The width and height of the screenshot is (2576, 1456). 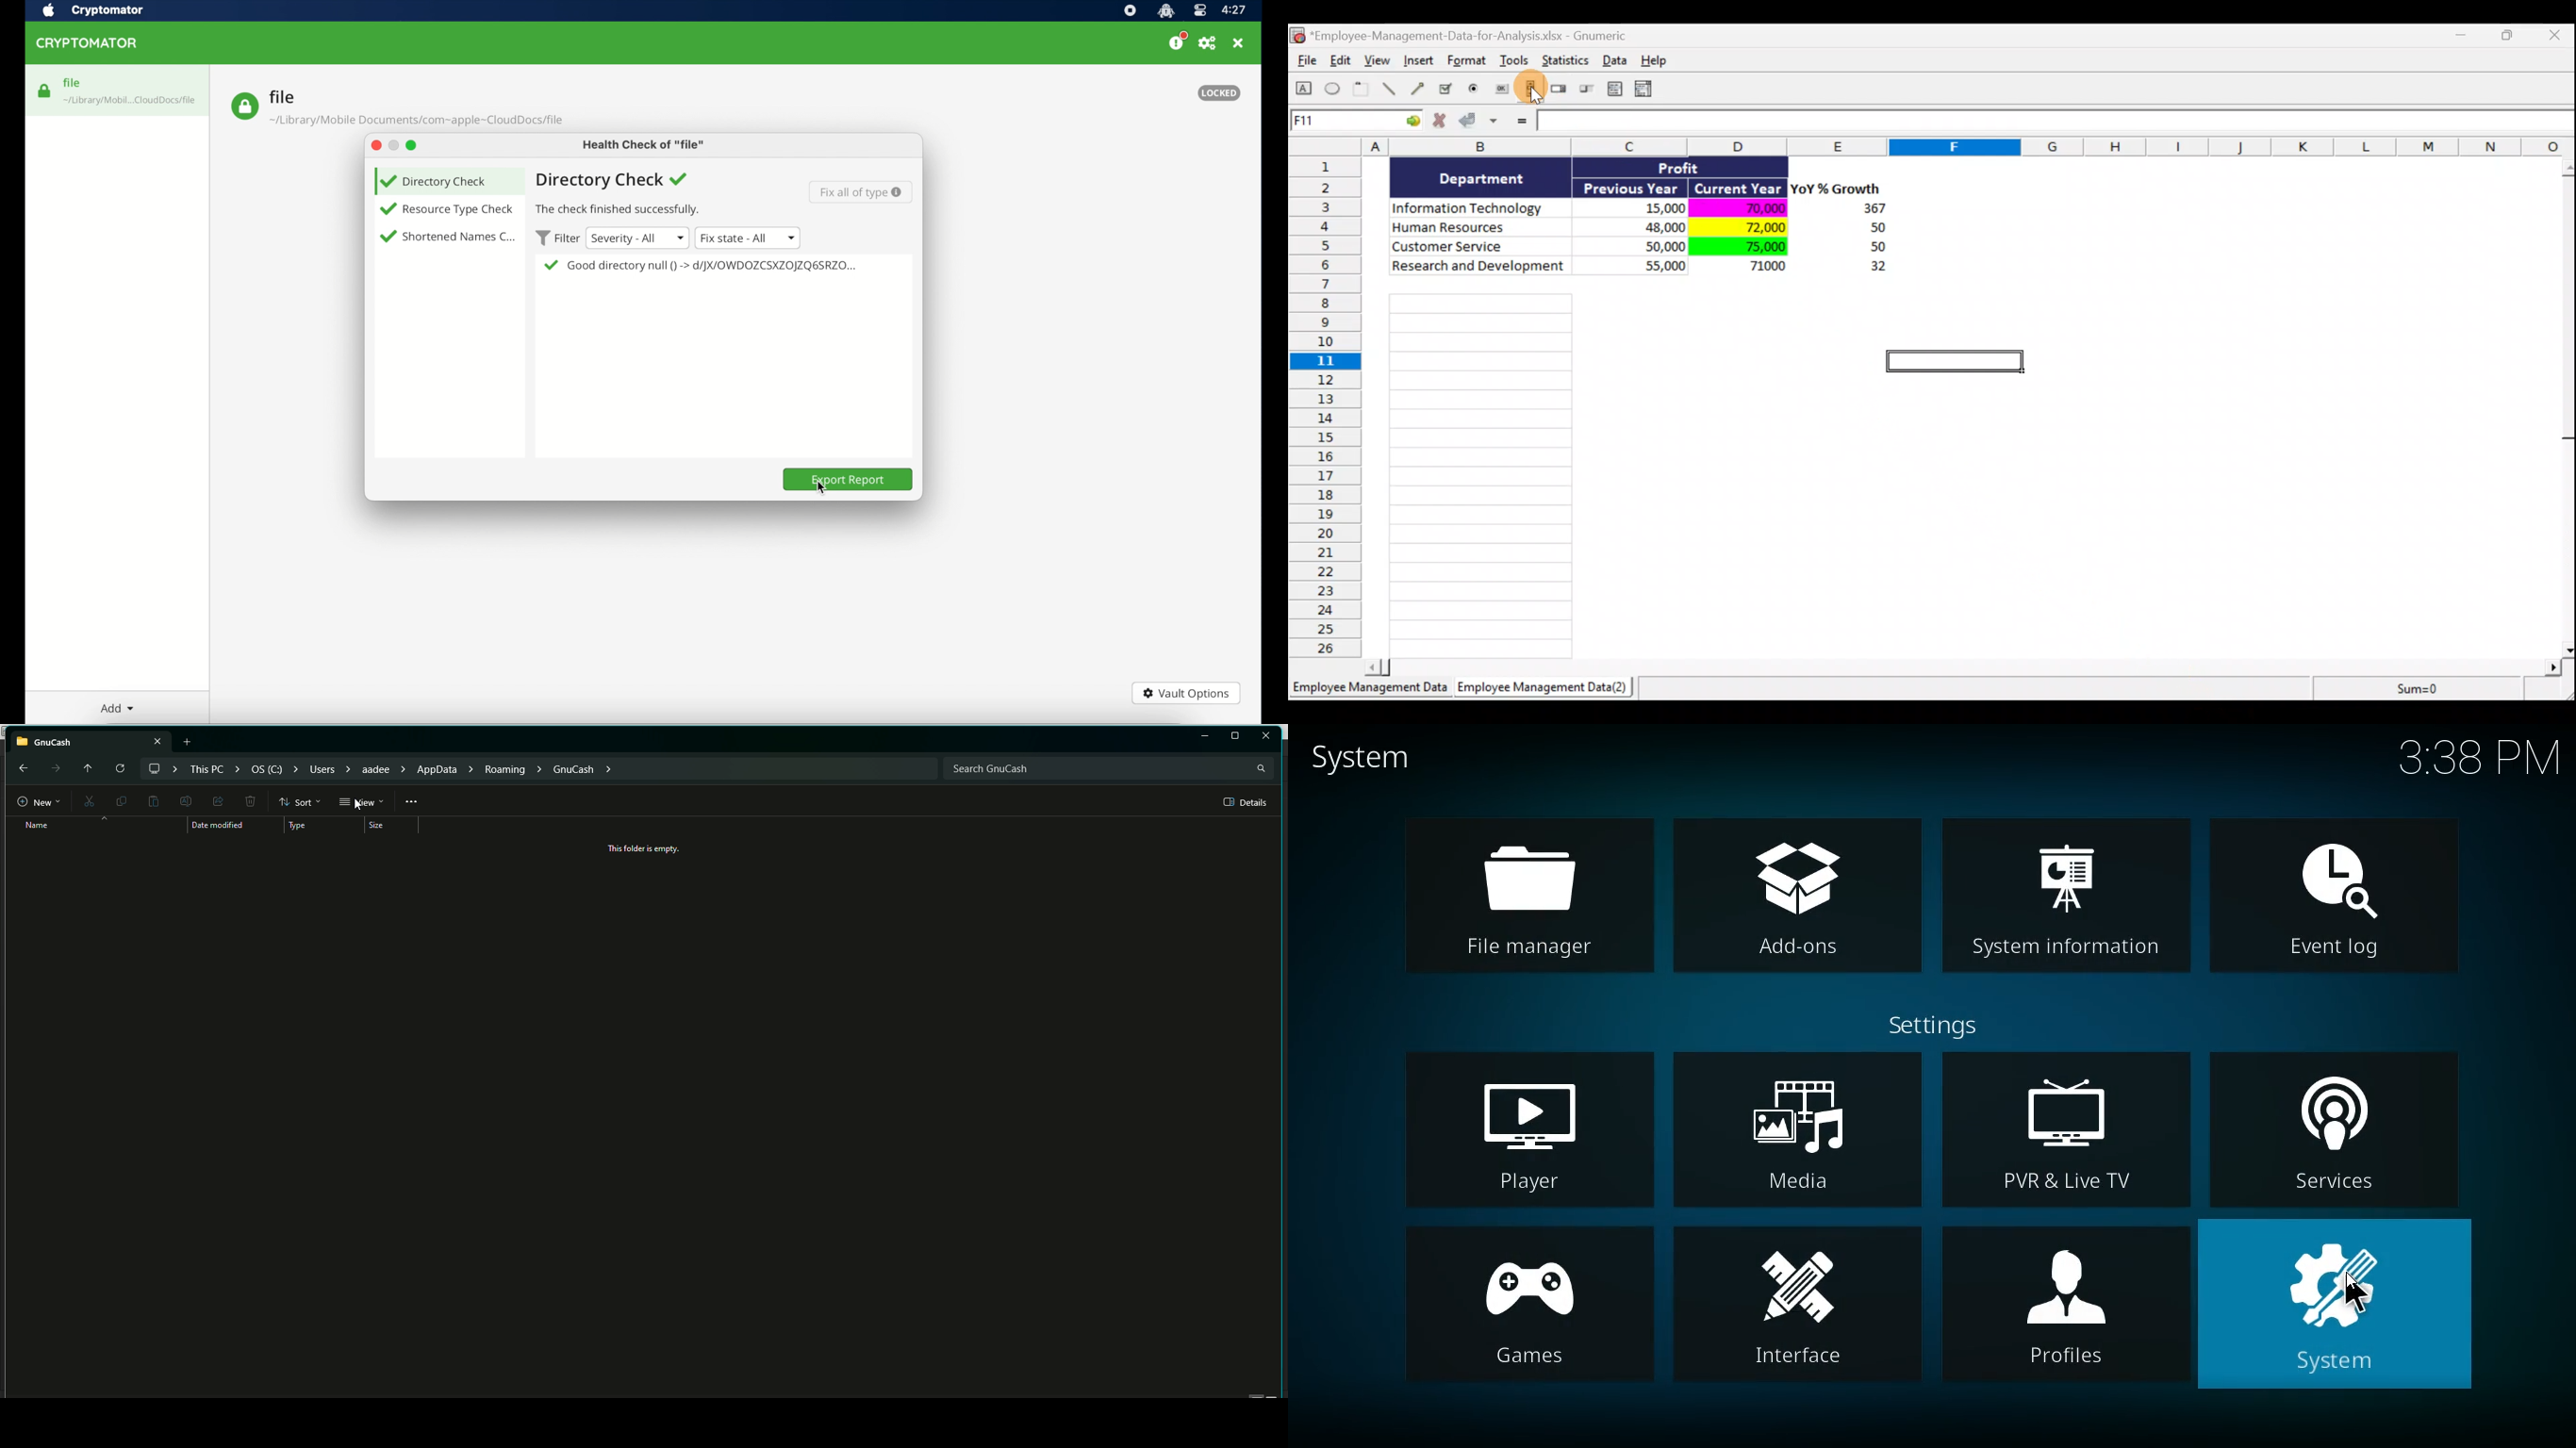 What do you see at coordinates (1560, 90) in the screenshot?
I see `Create a spin button` at bounding box center [1560, 90].